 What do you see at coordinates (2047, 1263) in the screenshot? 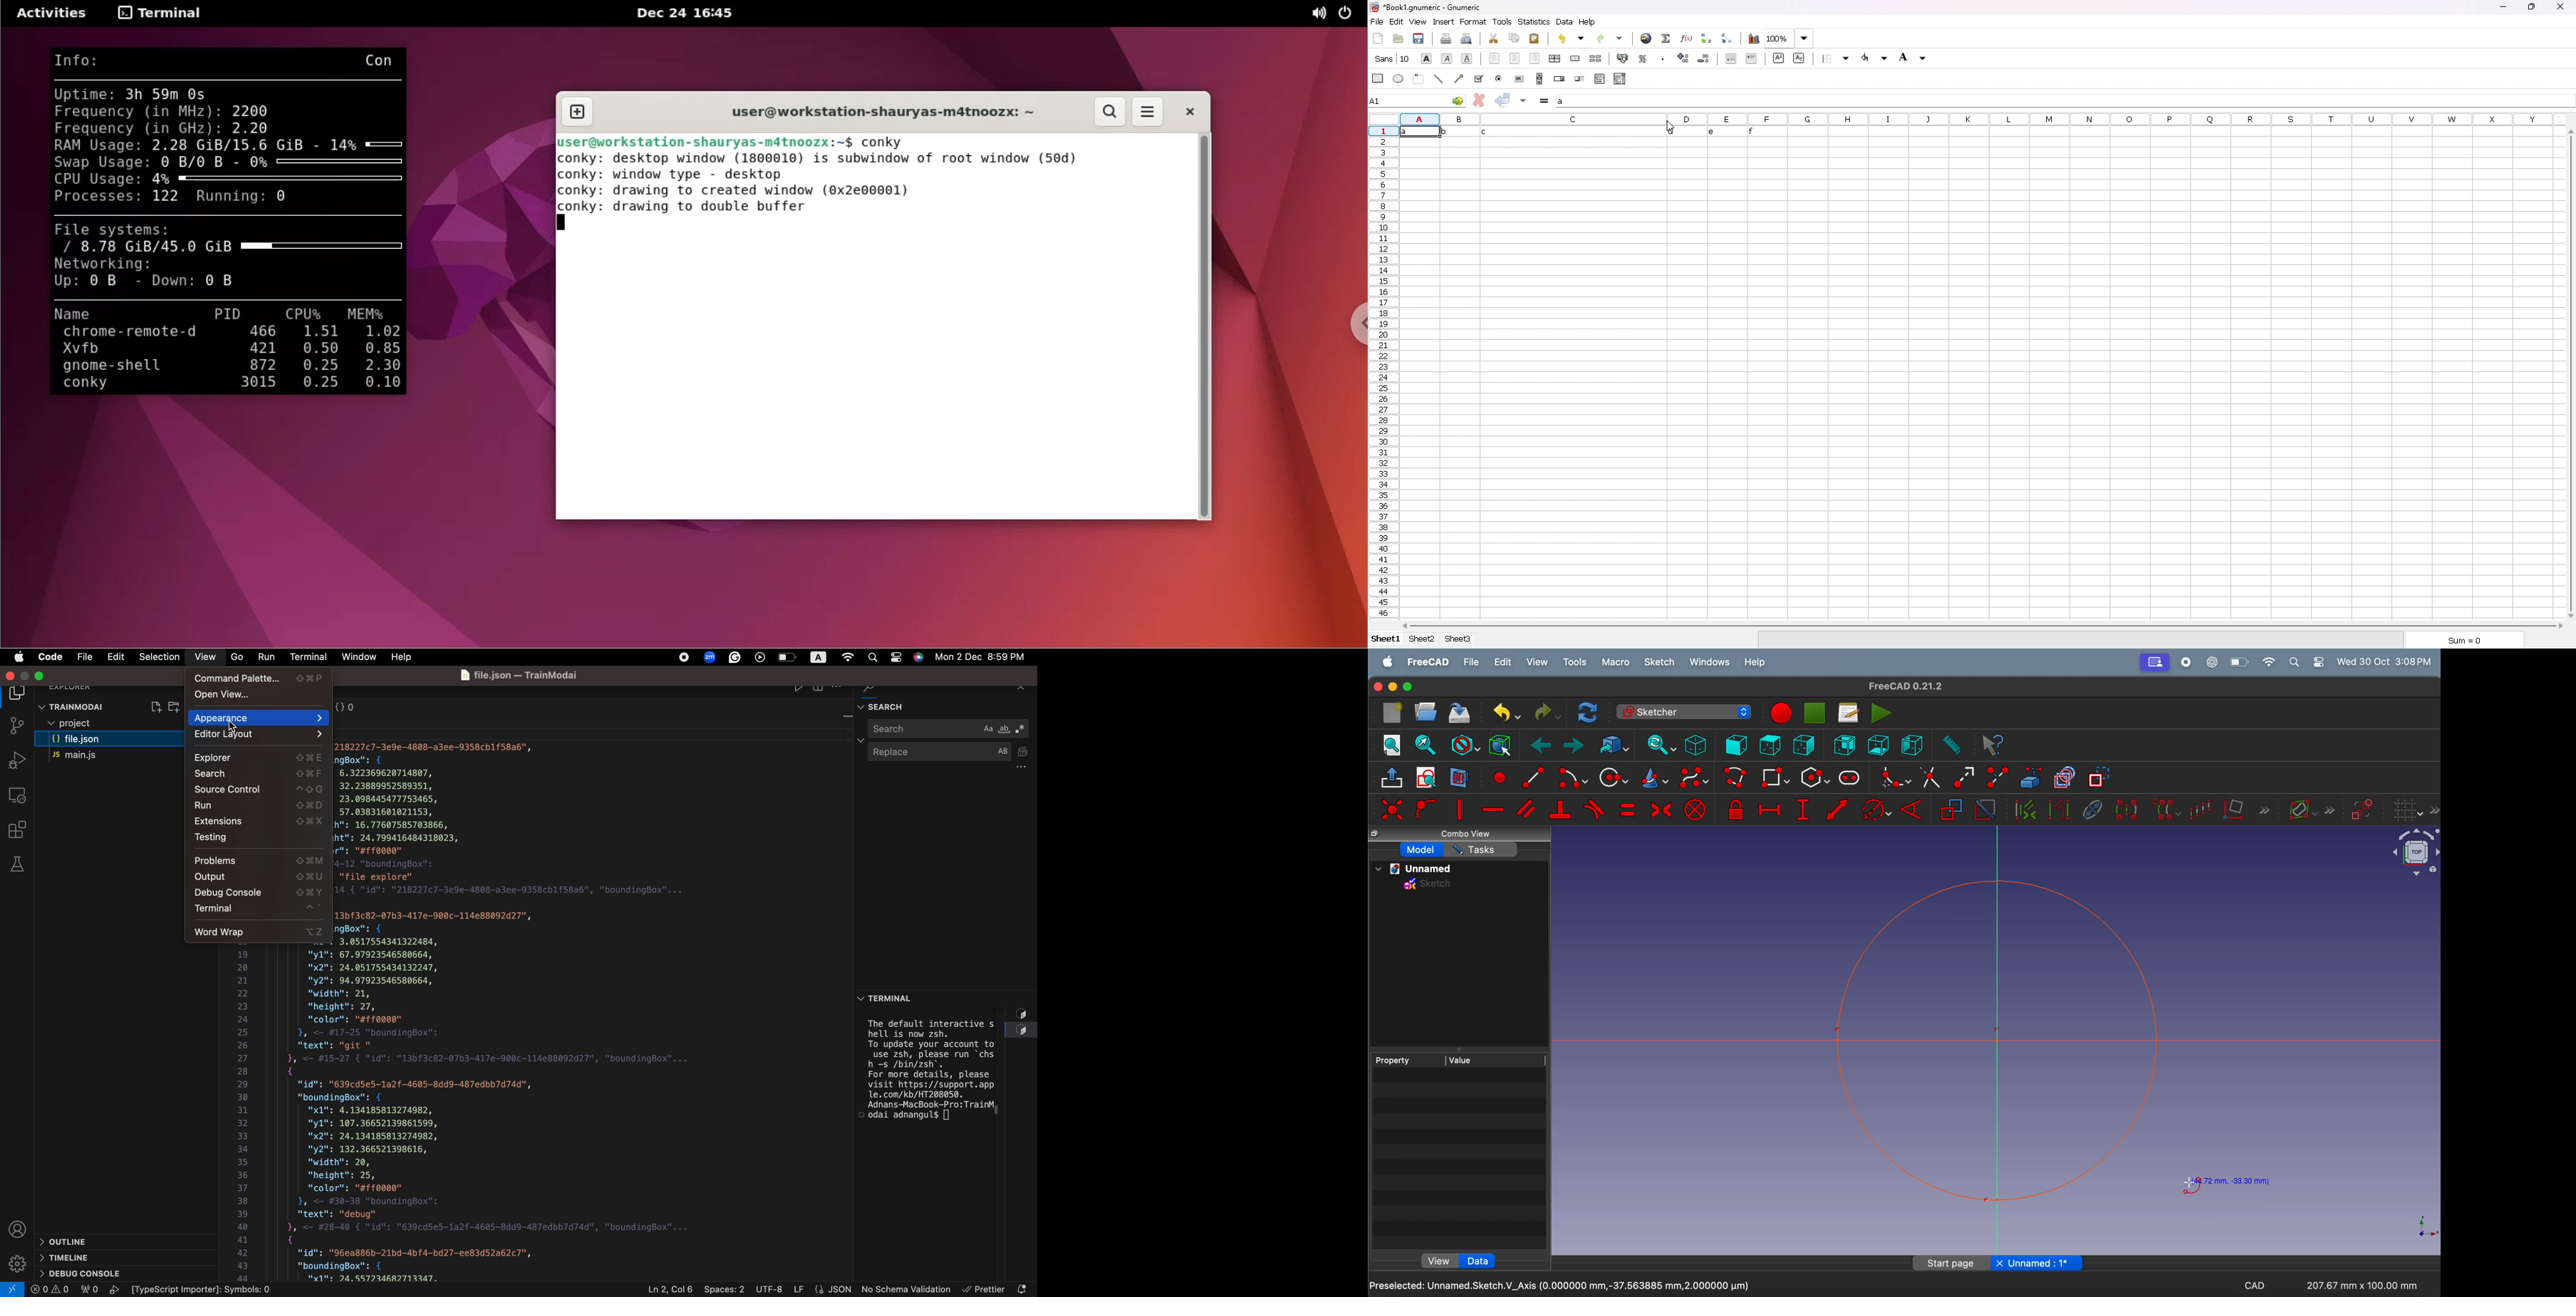
I see `Unnamed` at bounding box center [2047, 1263].